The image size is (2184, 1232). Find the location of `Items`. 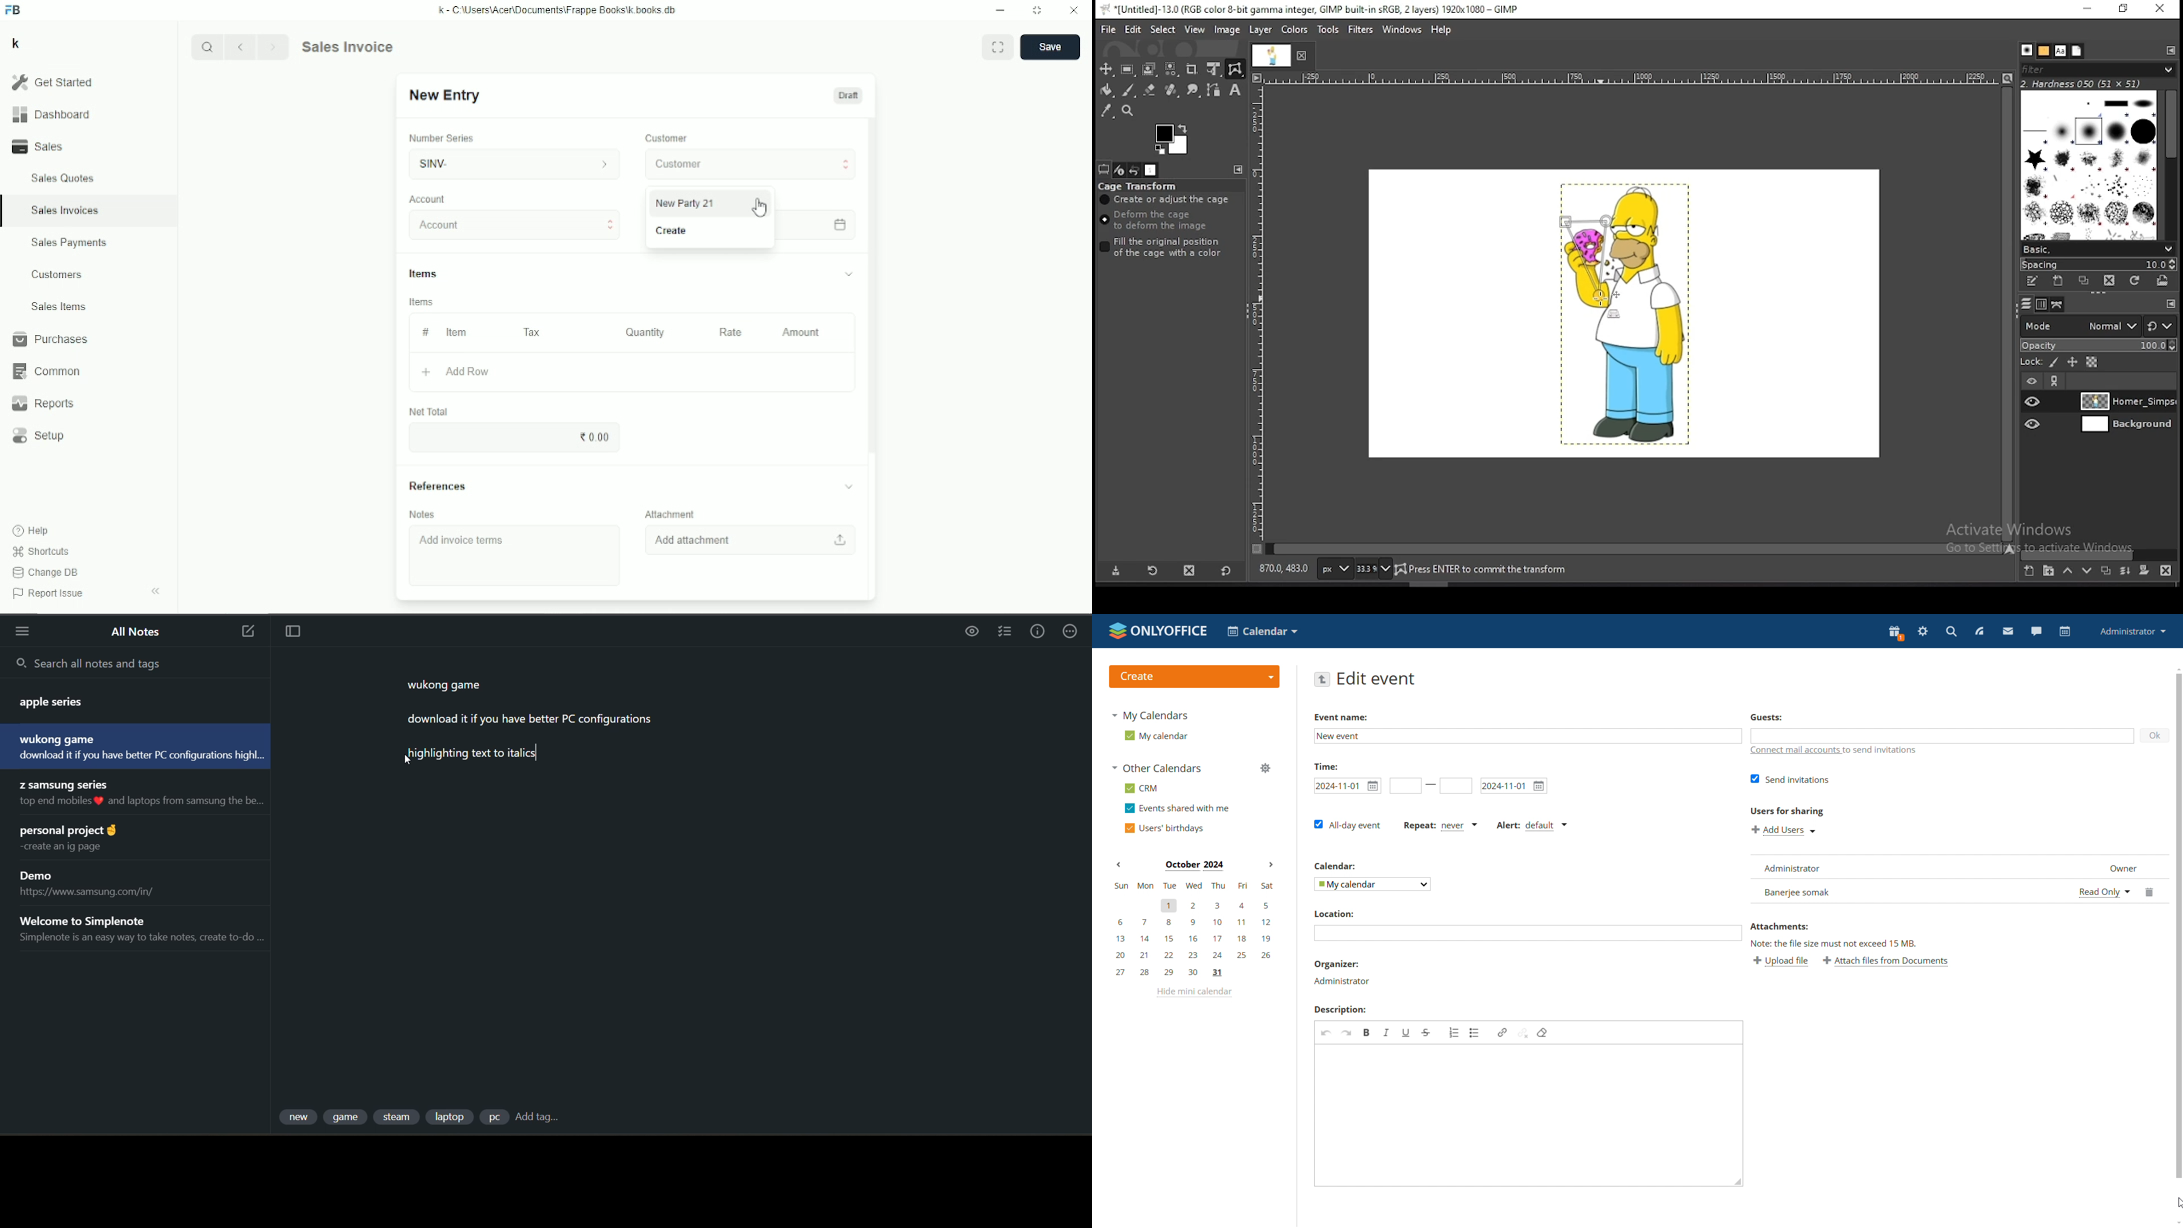

Items is located at coordinates (631, 276).